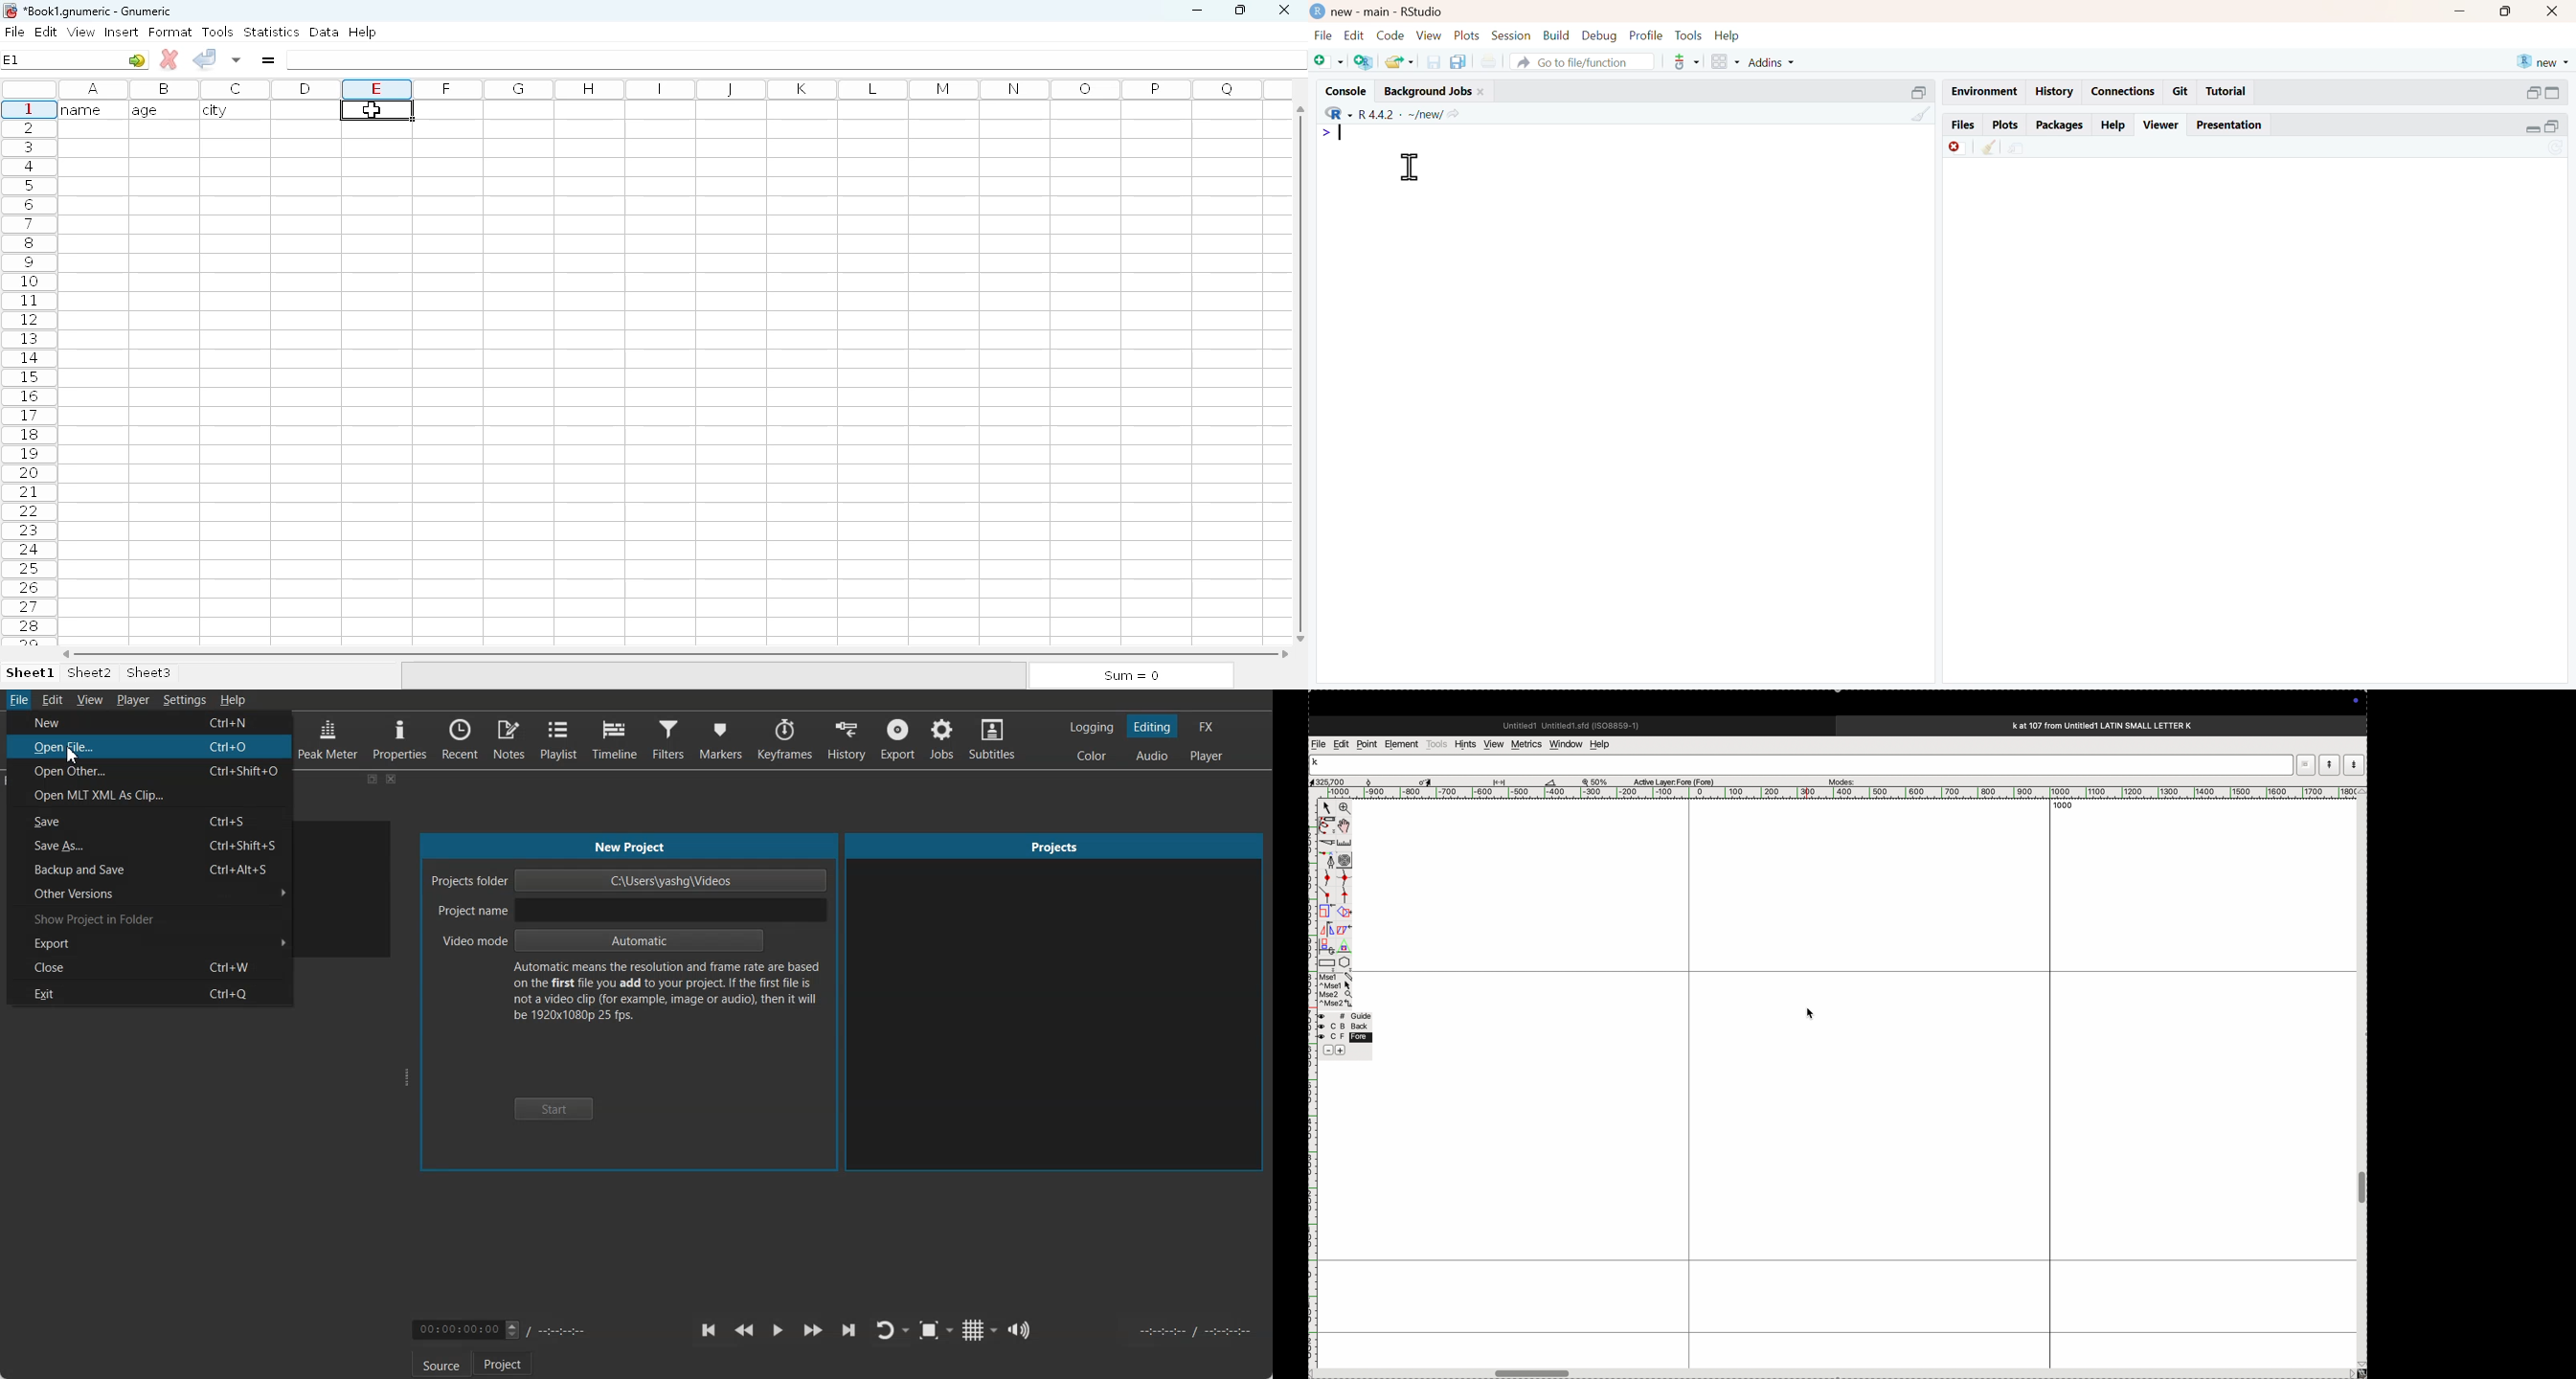  Describe the element at coordinates (1387, 13) in the screenshot. I see `new - main - RStudio` at that location.